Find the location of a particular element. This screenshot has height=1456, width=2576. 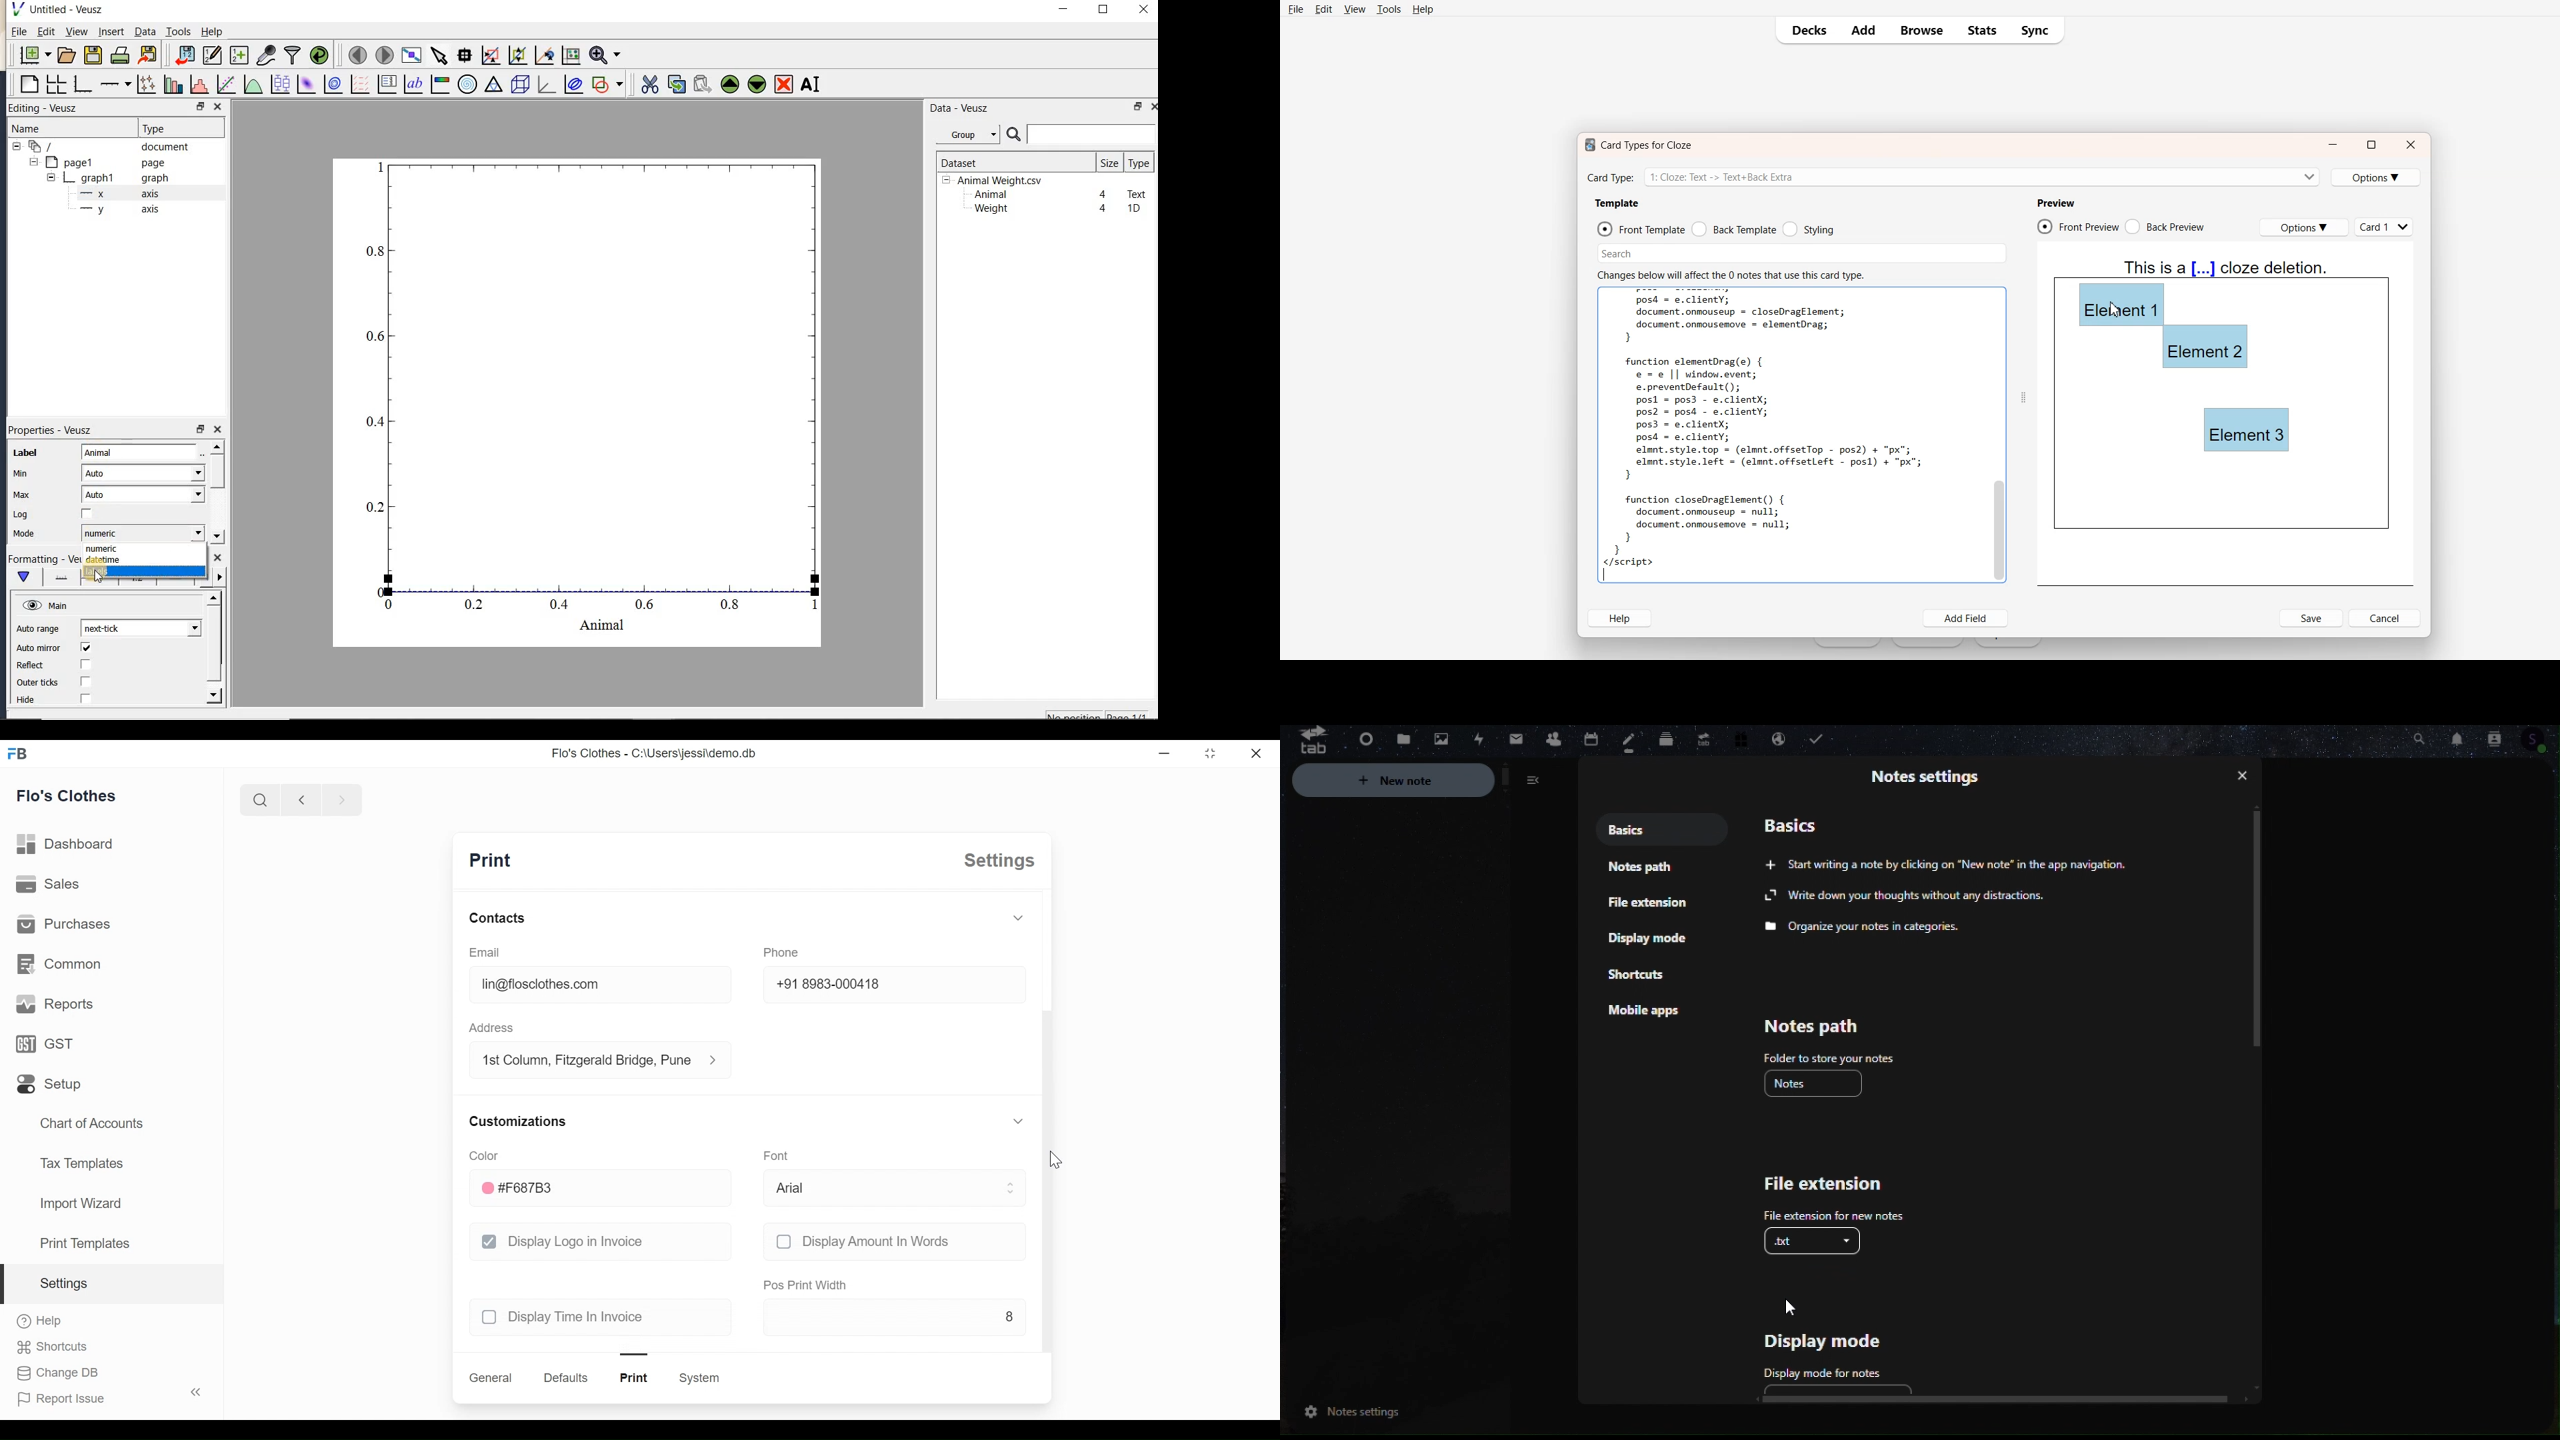

text label is located at coordinates (413, 86).